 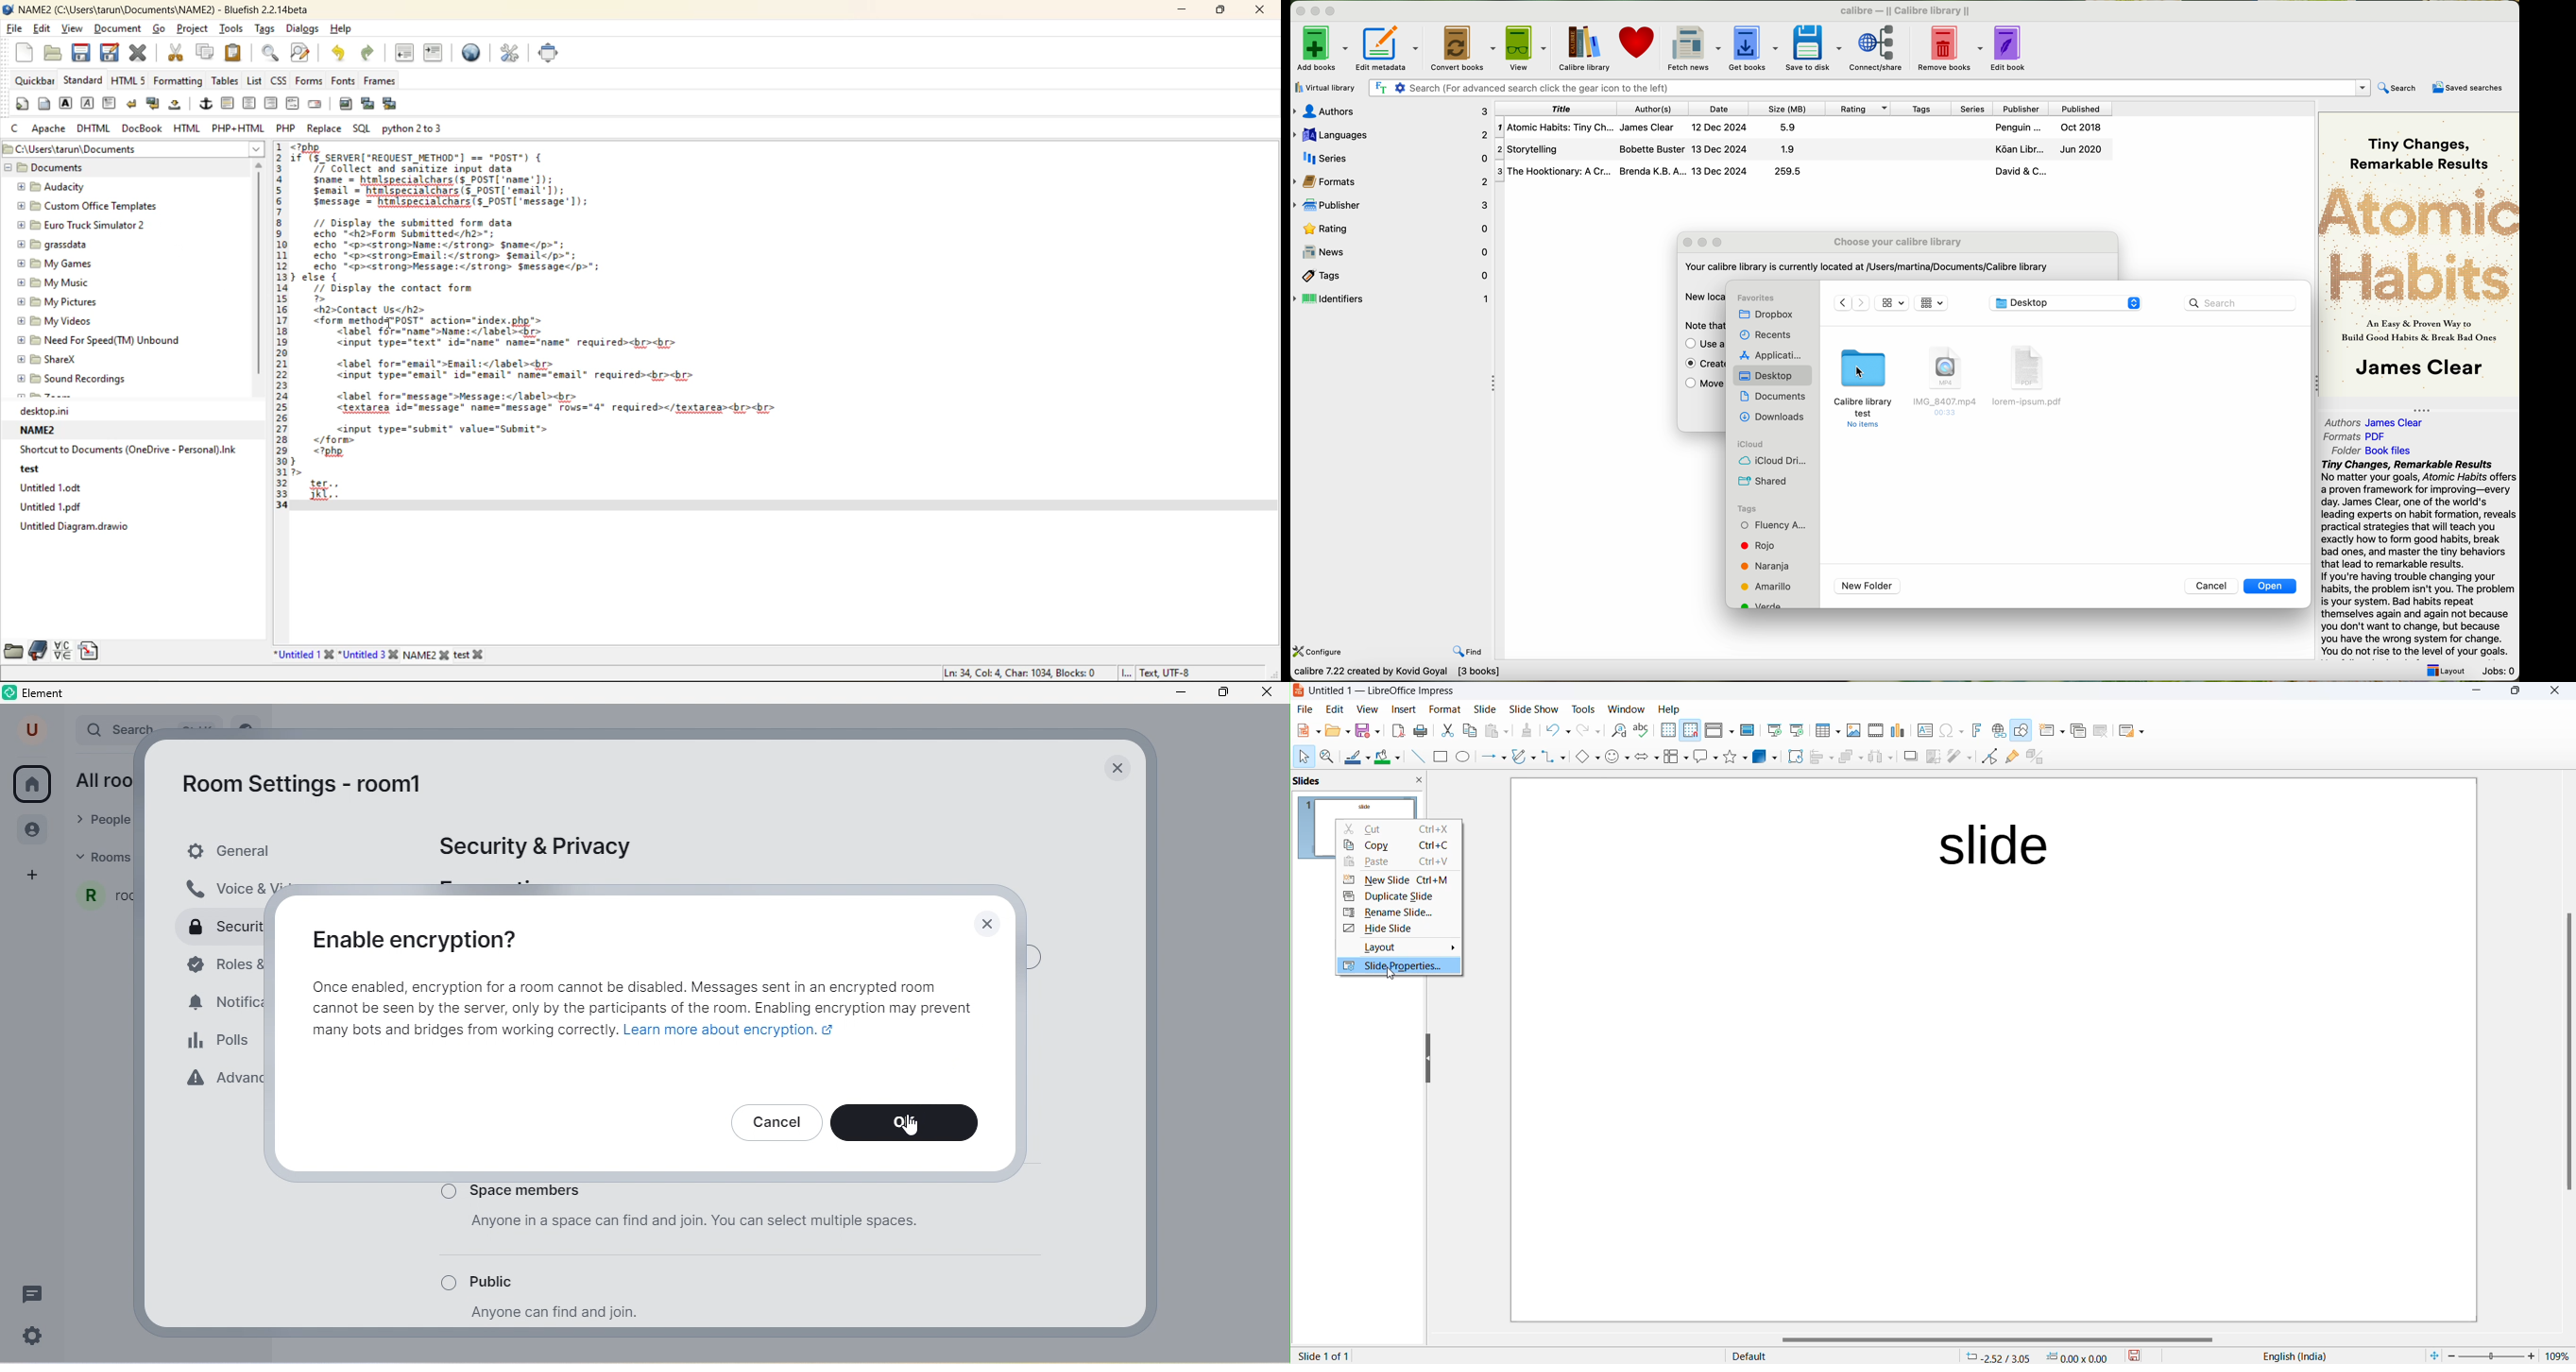 I want to click on indent, so click(x=432, y=51).